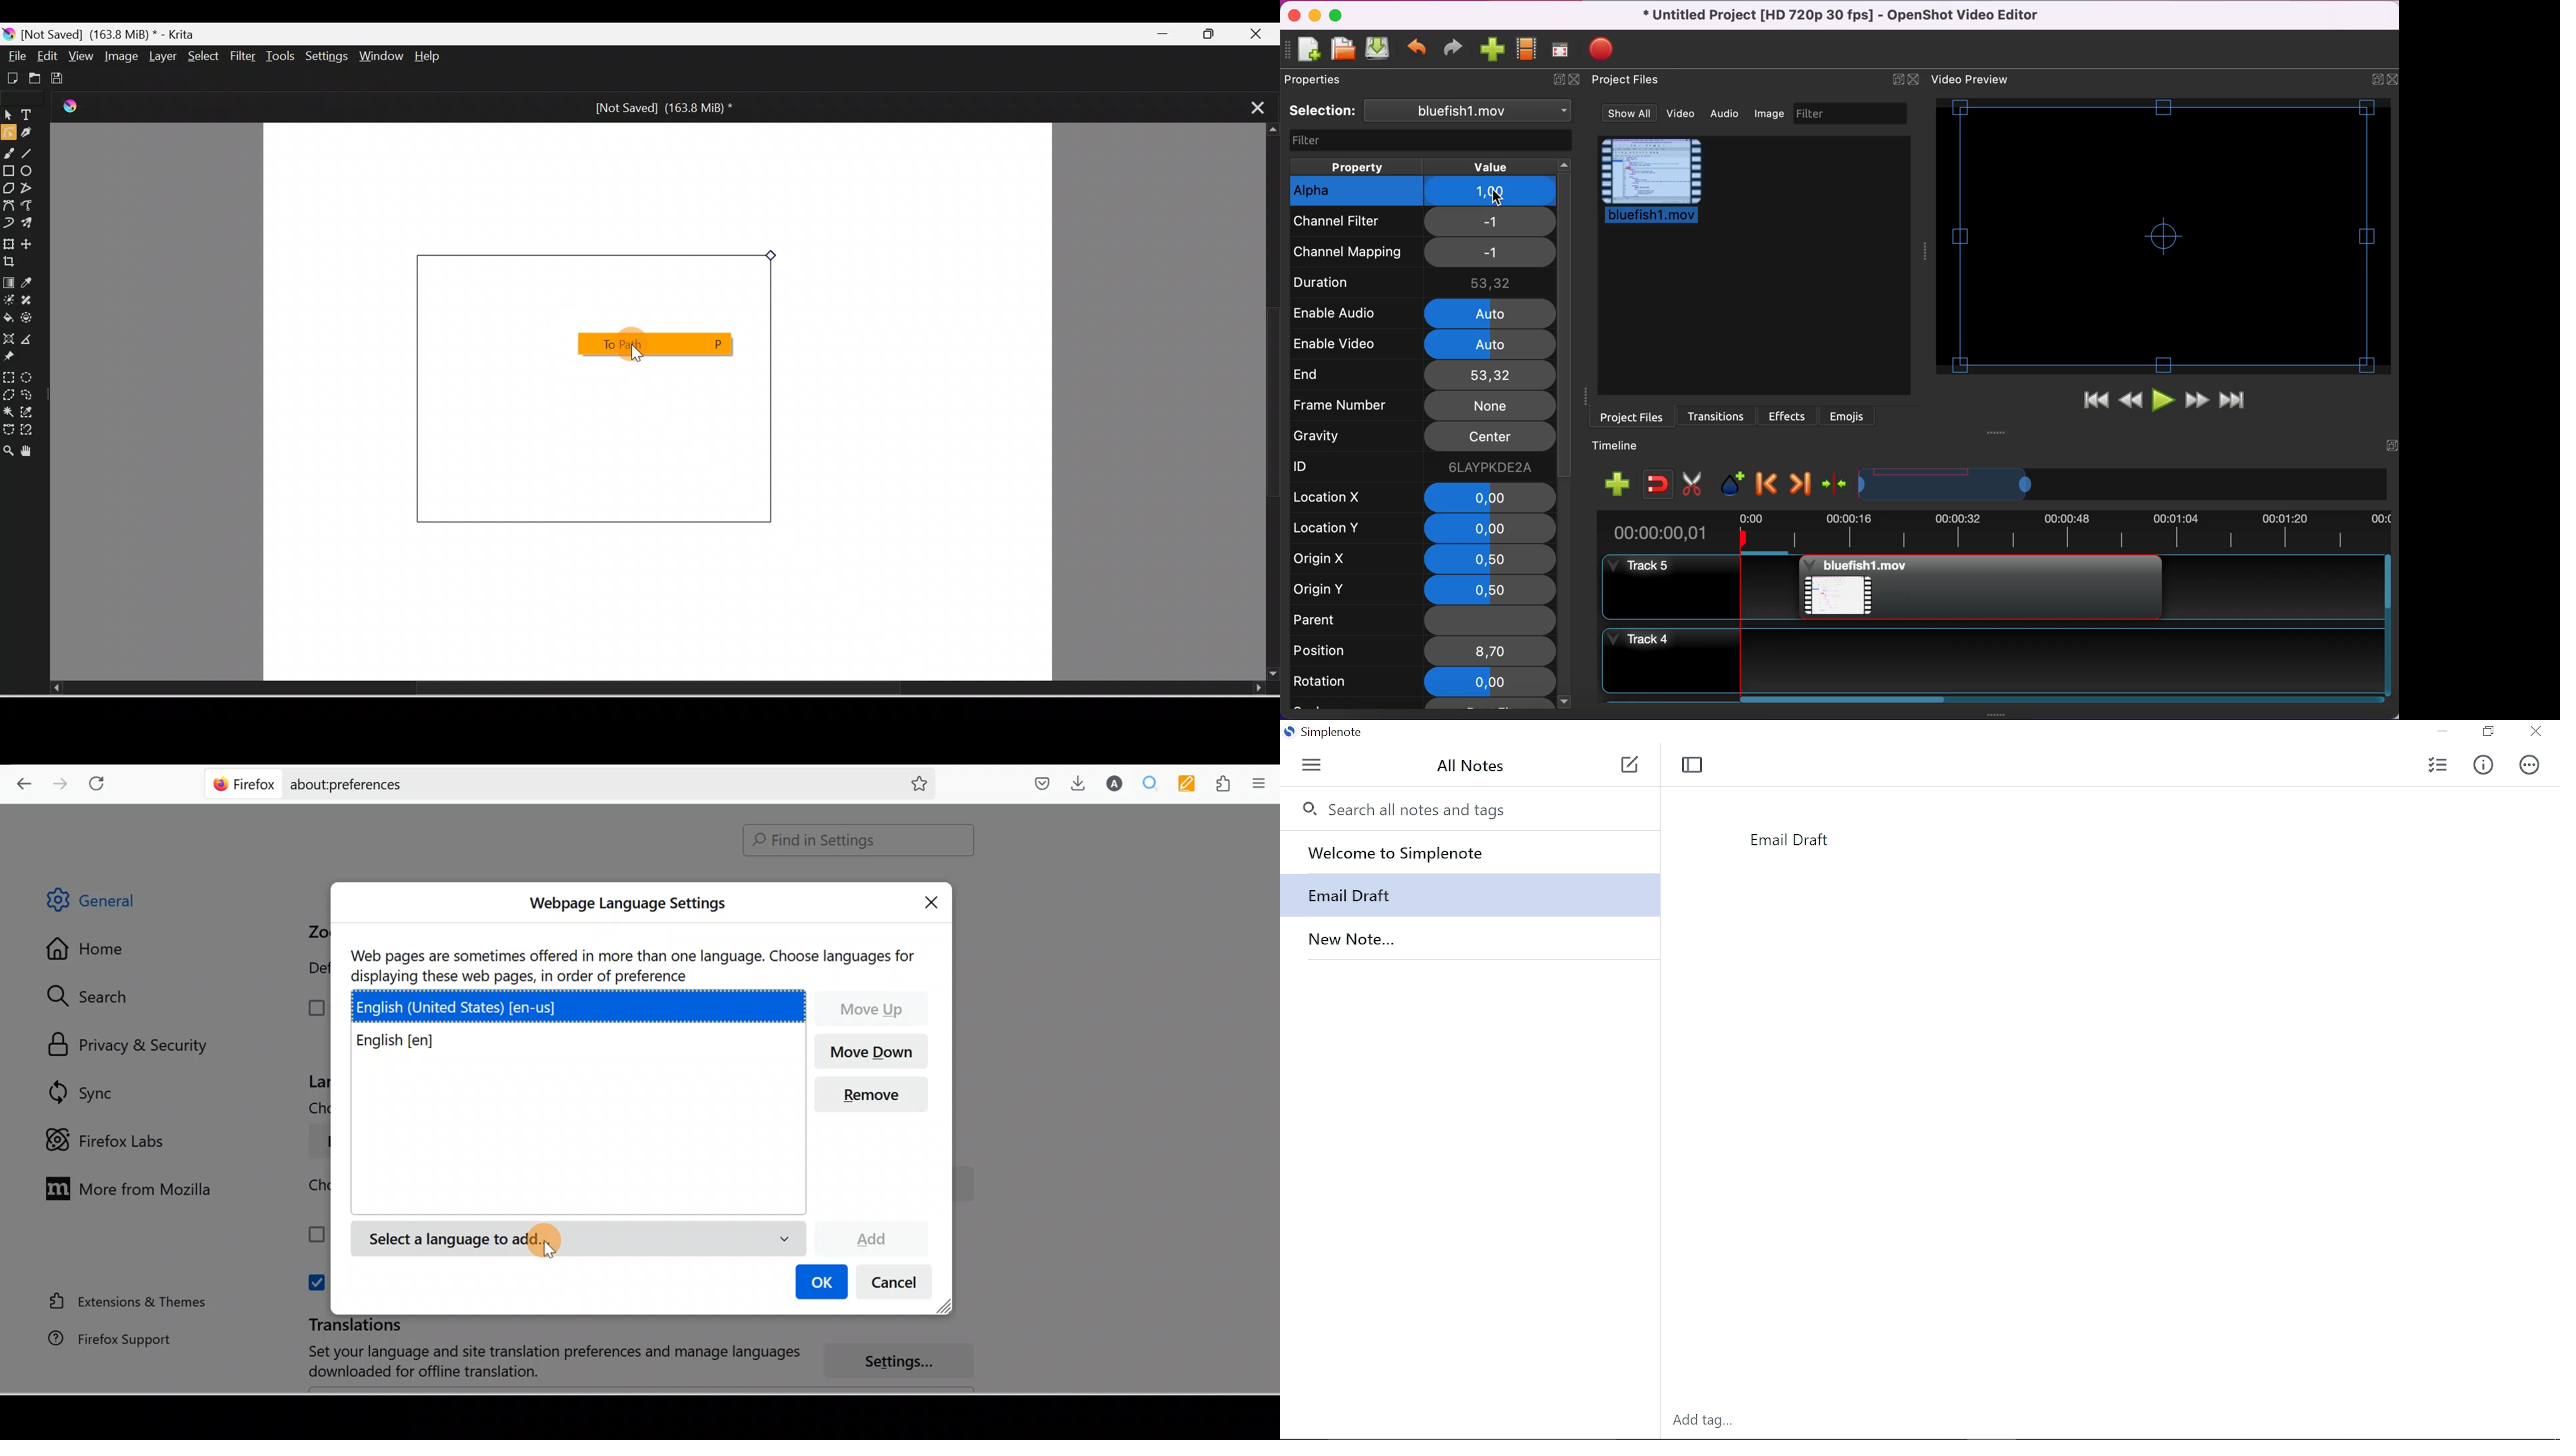 This screenshot has width=2576, height=1456. What do you see at coordinates (635, 964) in the screenshot?
I see `Web pages are sometimes offered in more than one language. Choose languages for displaying these web pages, in order of preference` at bounding box center [635, 964].